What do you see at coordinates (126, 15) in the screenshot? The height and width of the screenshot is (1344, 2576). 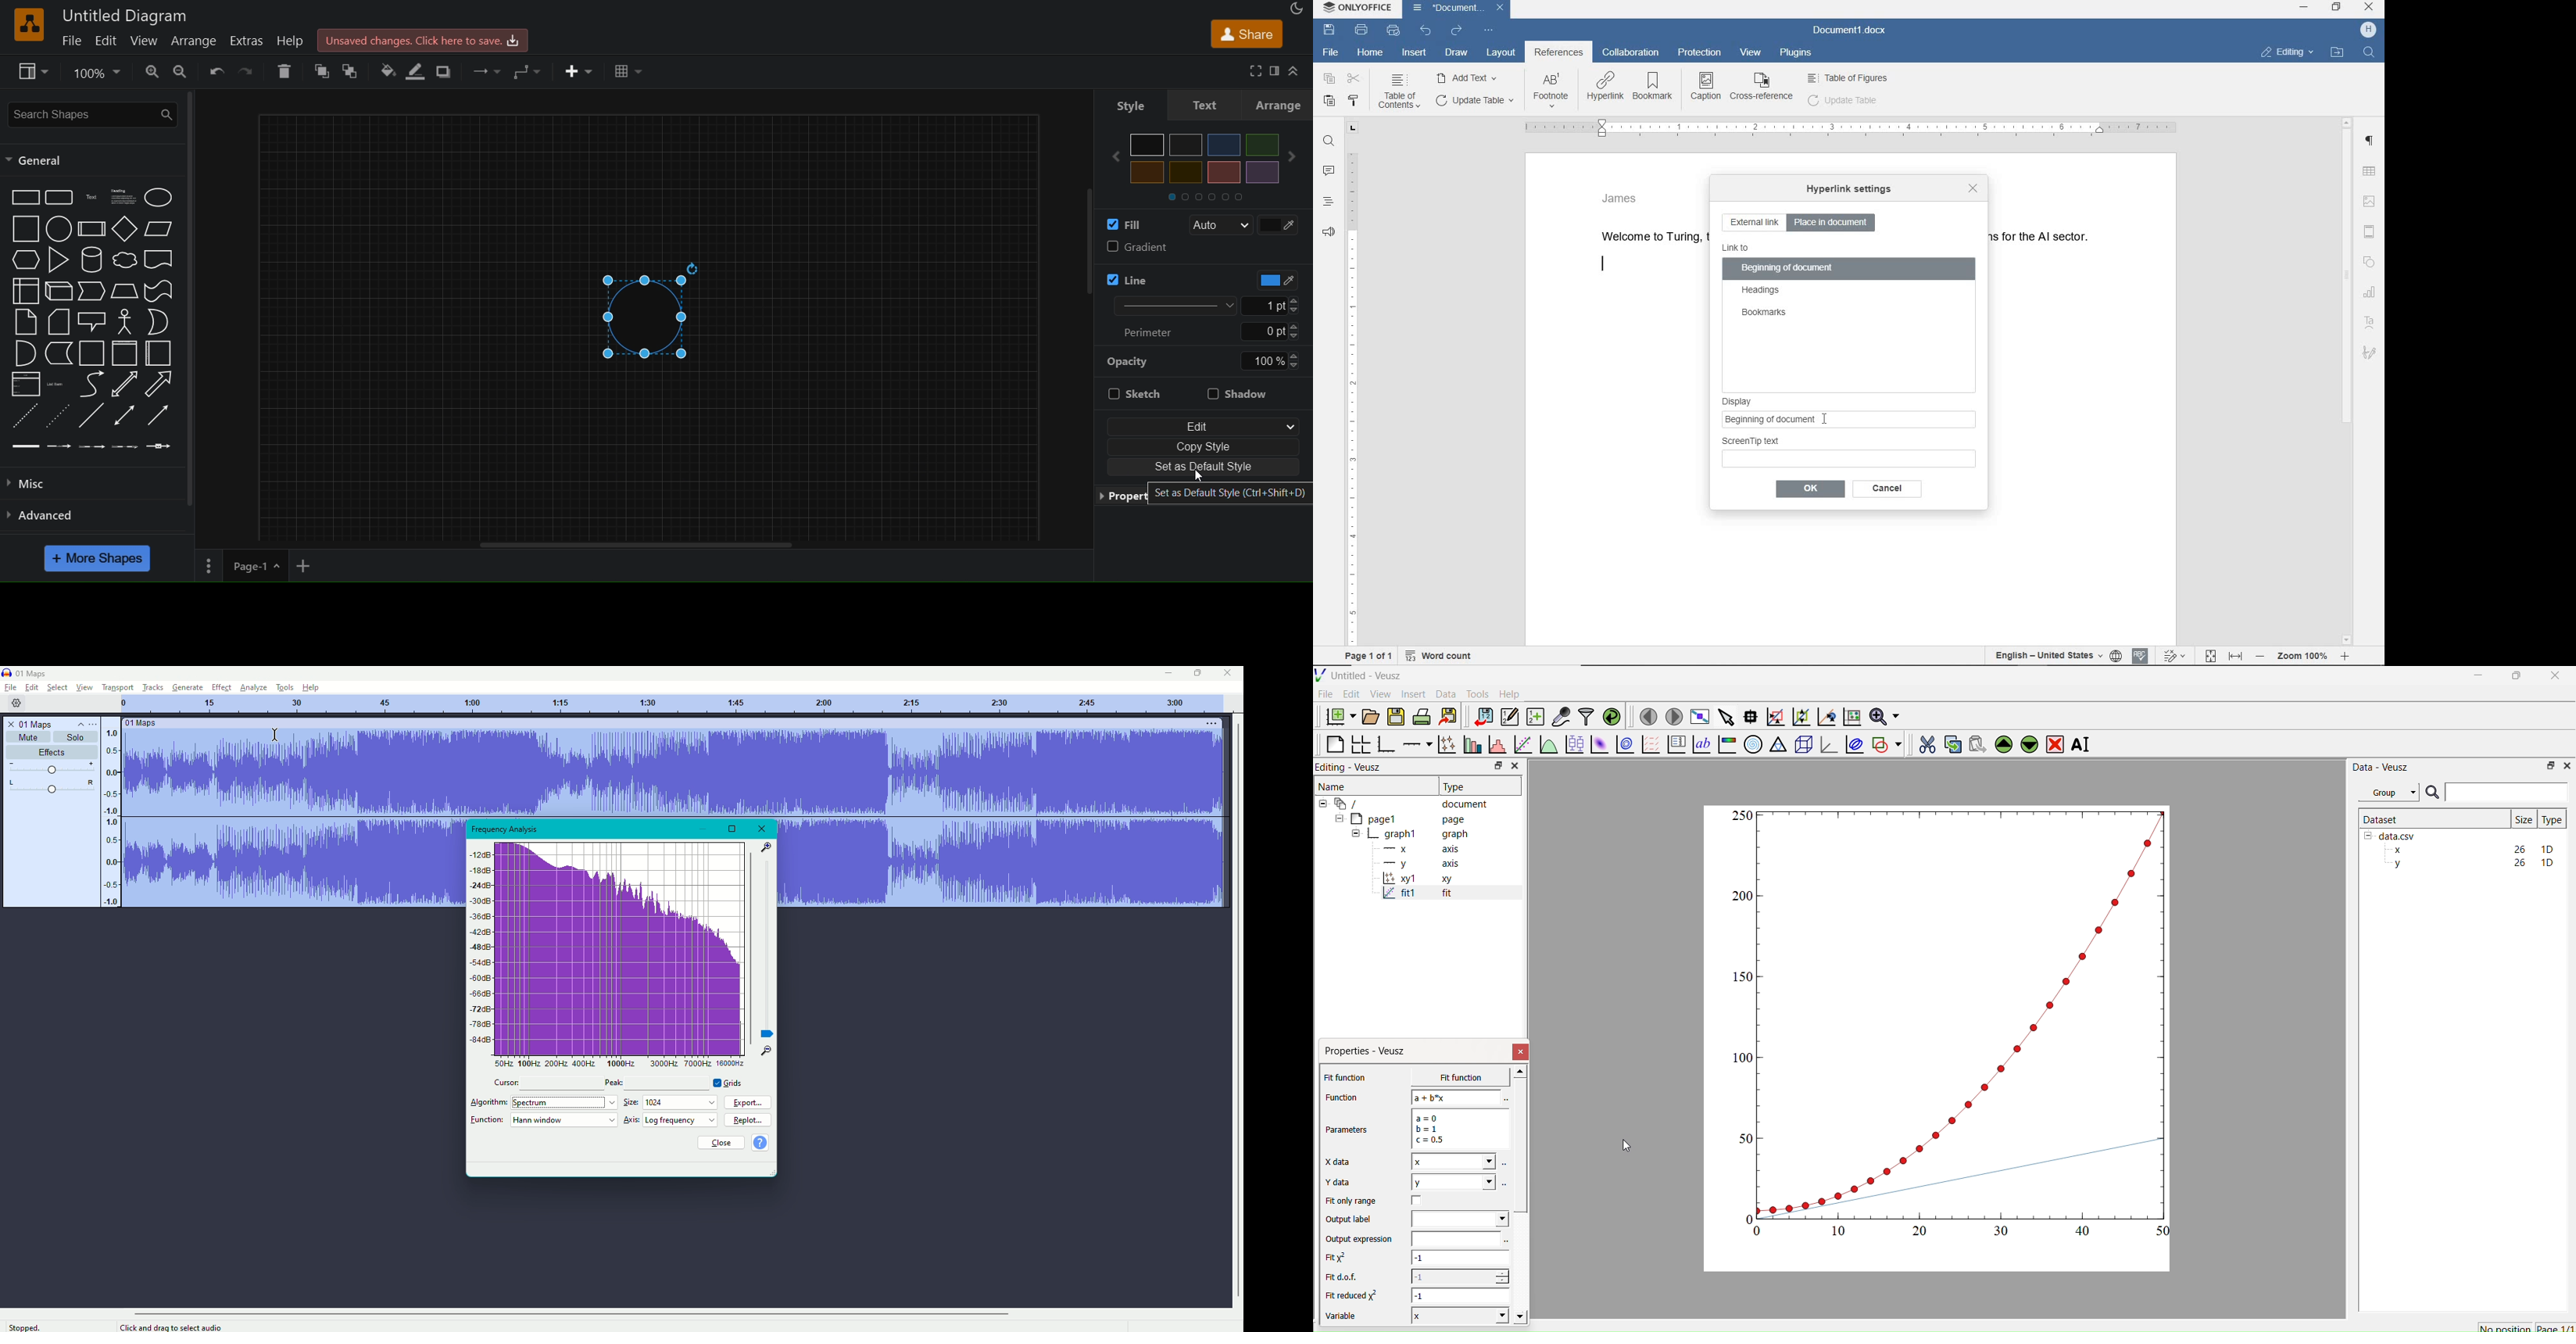 I see `title` at bounding box center [126, 15].